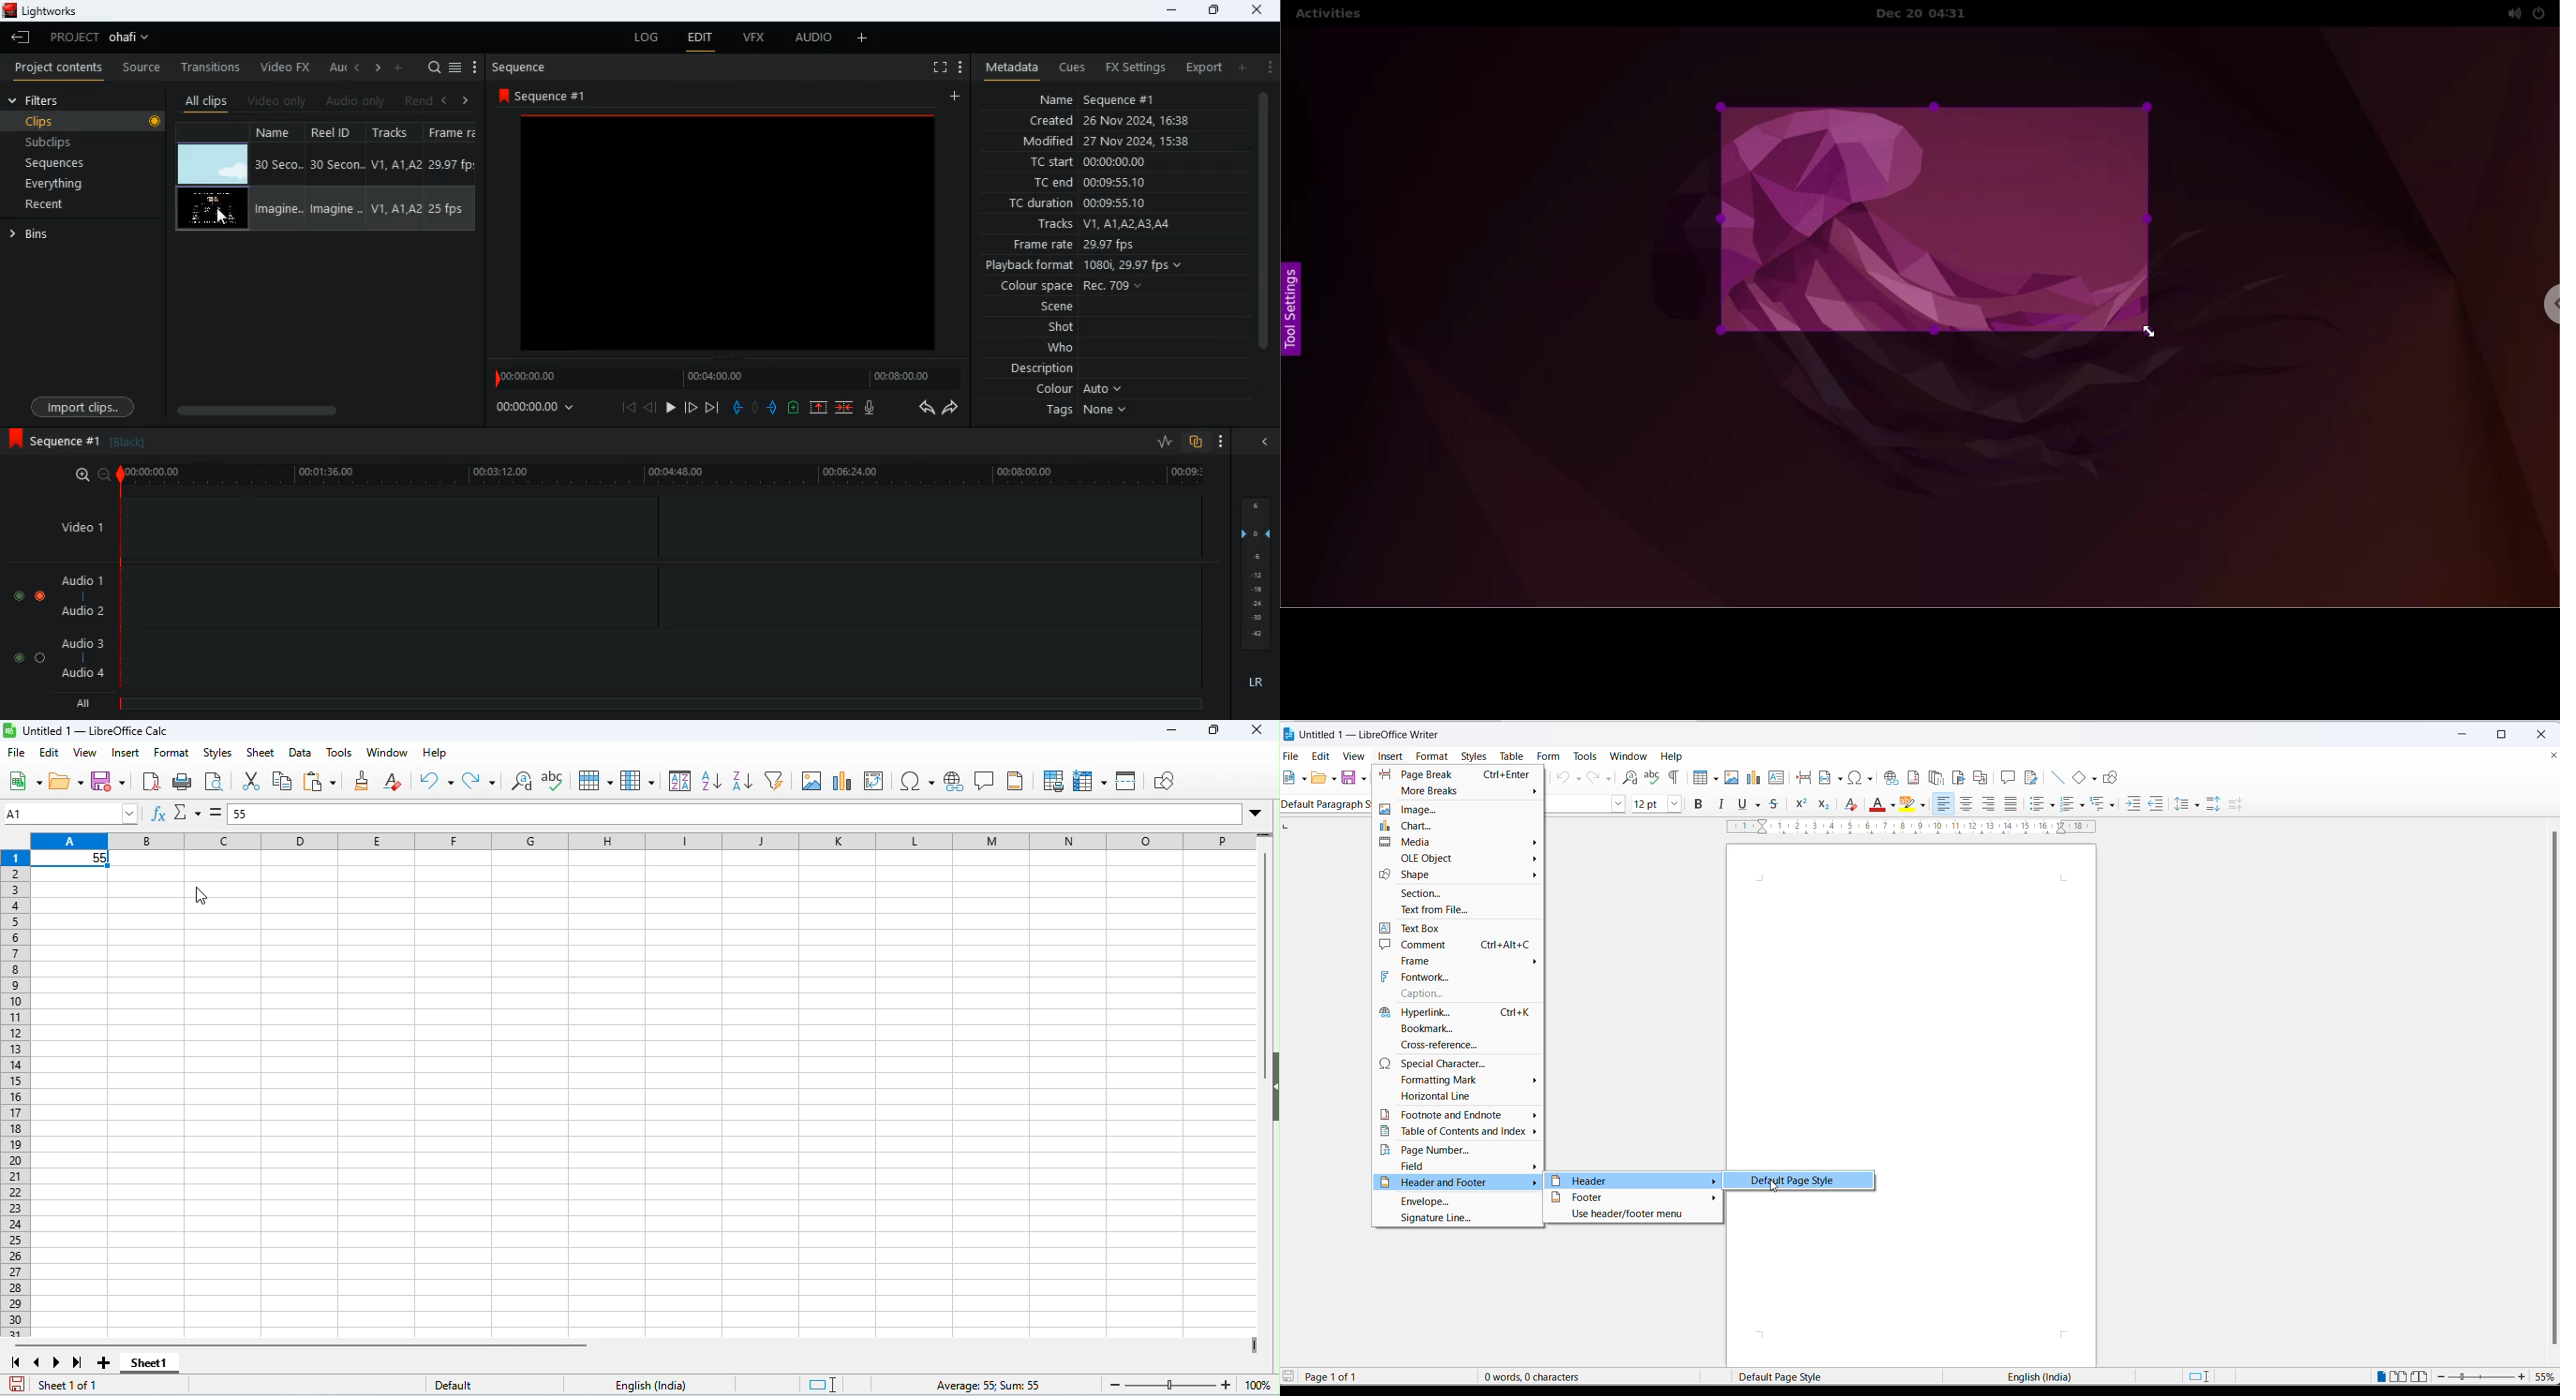  Describe the element at coordinates (1353, 1377) in the screenshot. I see `Page 1 of 1` at that location.